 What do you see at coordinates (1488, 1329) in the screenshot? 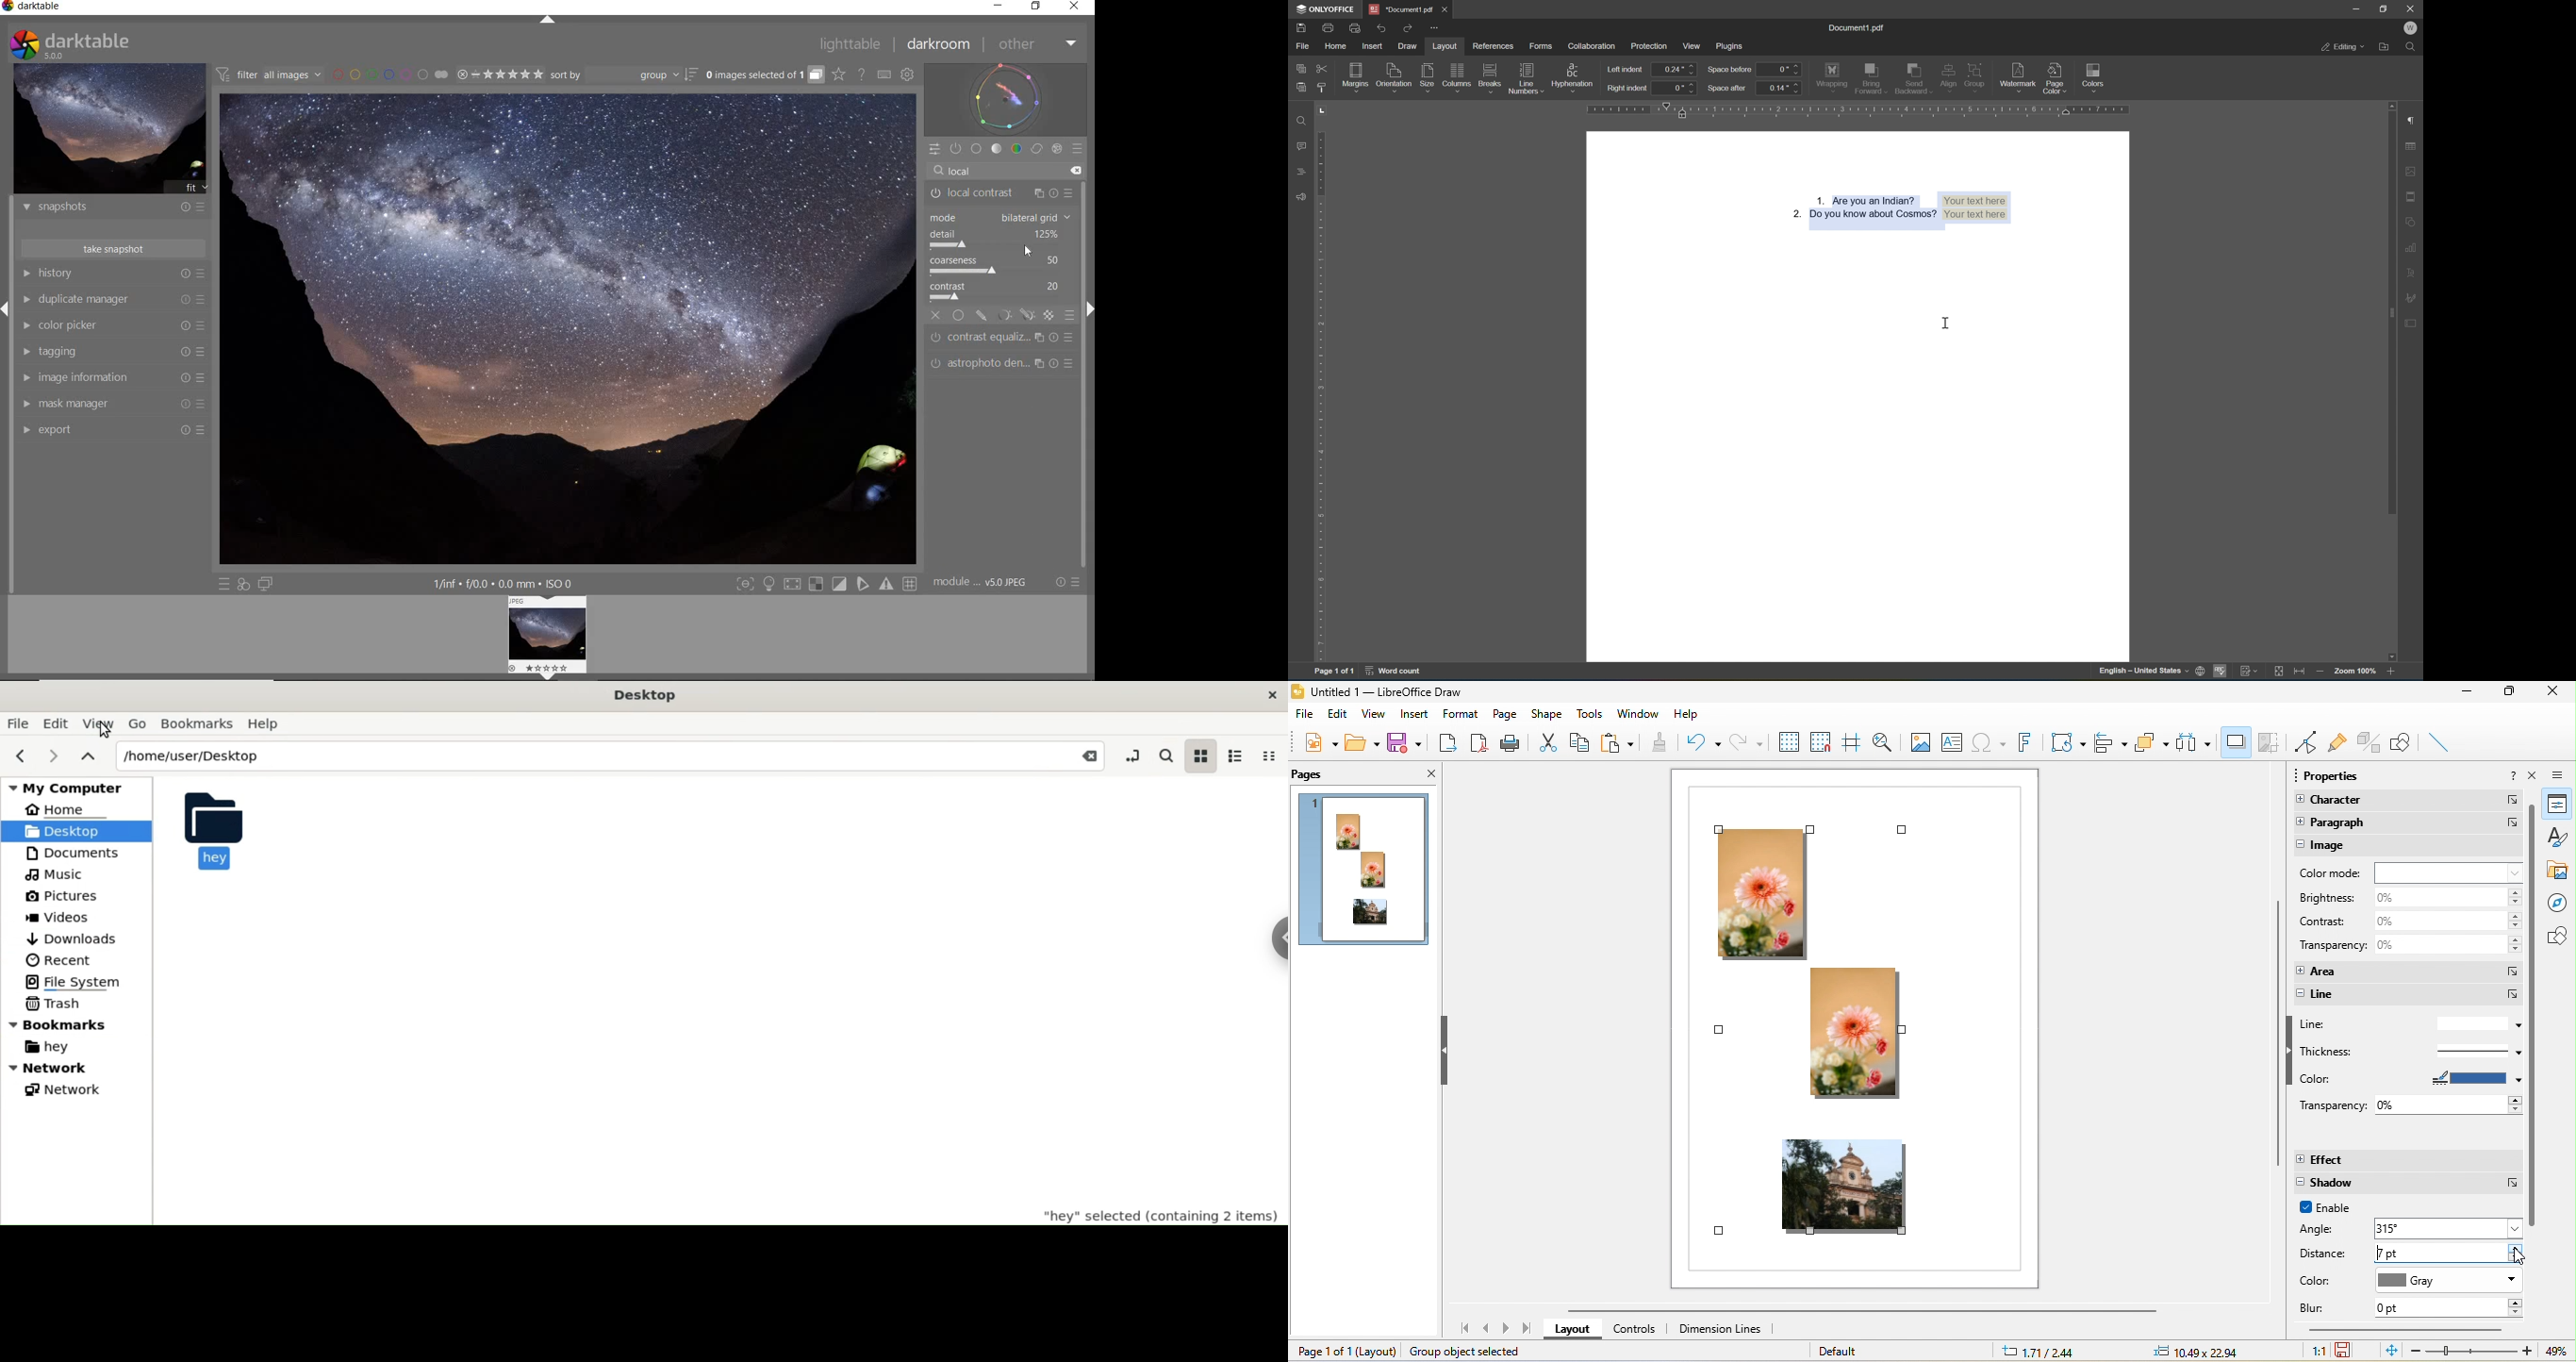
I see `previous page` at bounding box center [1488, 1329].